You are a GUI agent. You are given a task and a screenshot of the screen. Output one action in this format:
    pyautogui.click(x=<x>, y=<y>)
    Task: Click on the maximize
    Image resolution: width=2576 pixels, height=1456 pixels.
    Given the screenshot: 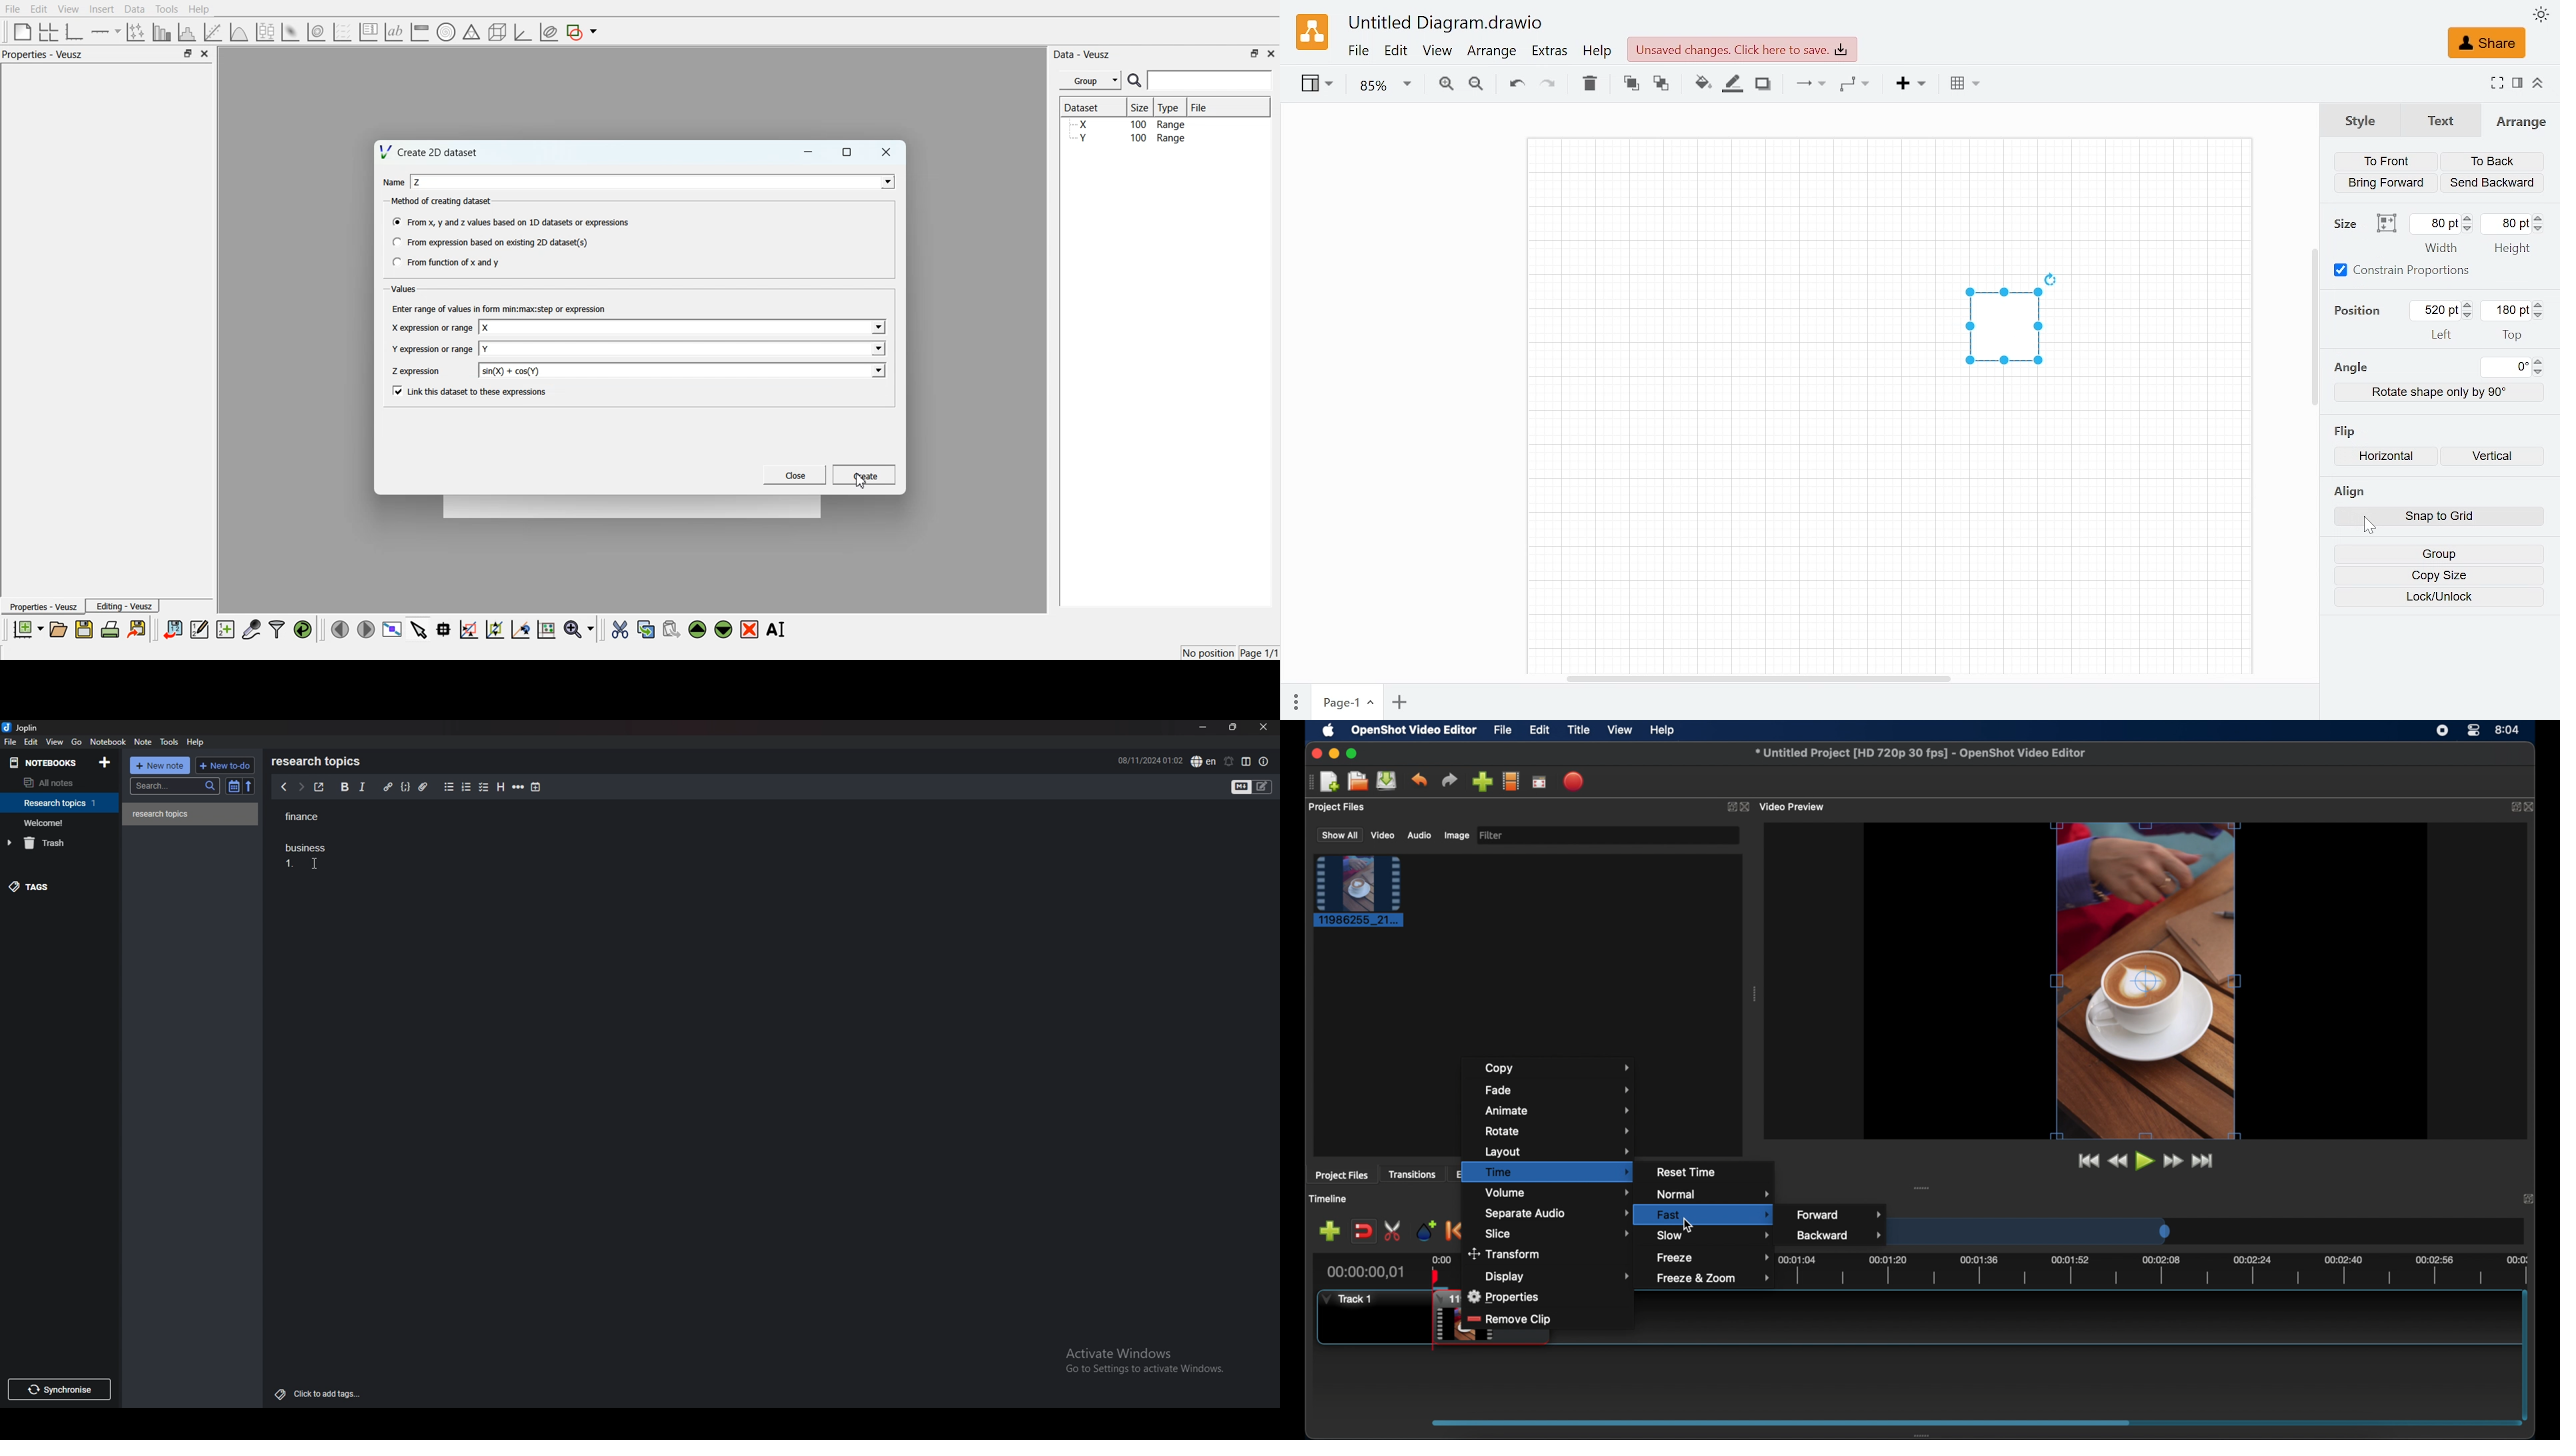 What is the action you would take?
    pyautogui.click(x=1353, y=753)
    